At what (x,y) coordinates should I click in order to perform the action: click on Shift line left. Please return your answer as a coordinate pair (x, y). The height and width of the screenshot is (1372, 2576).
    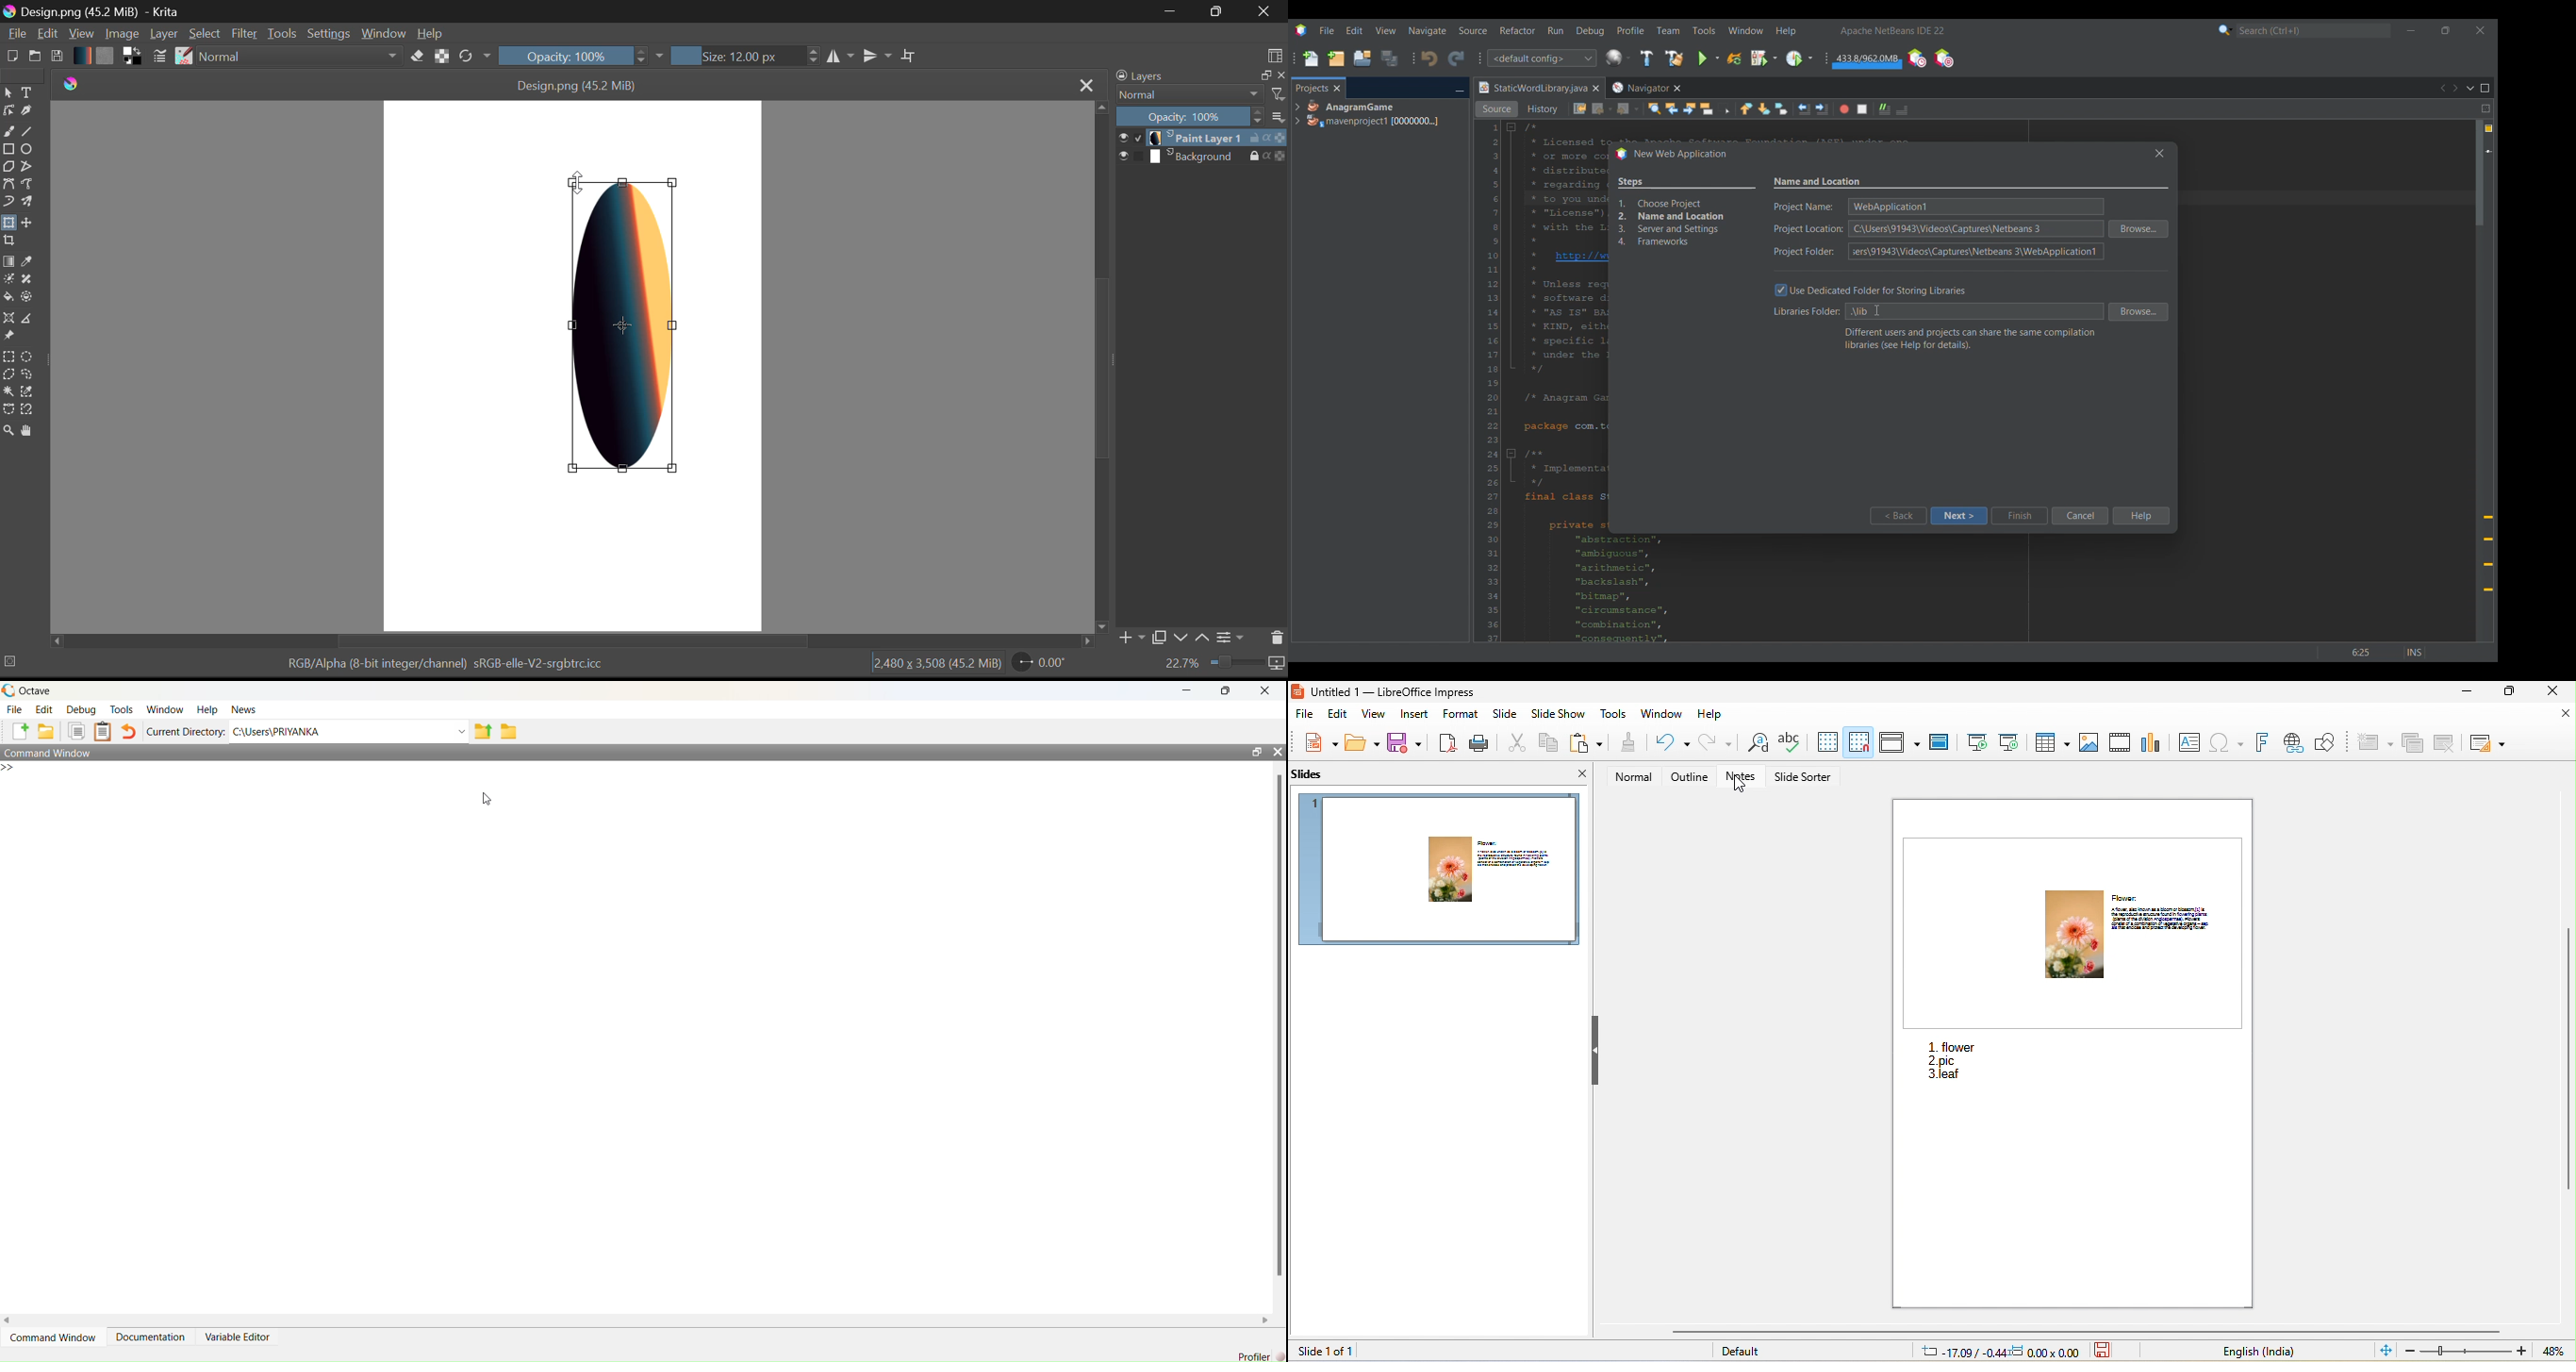
    Looking at the image, I should click on (1804, 109).